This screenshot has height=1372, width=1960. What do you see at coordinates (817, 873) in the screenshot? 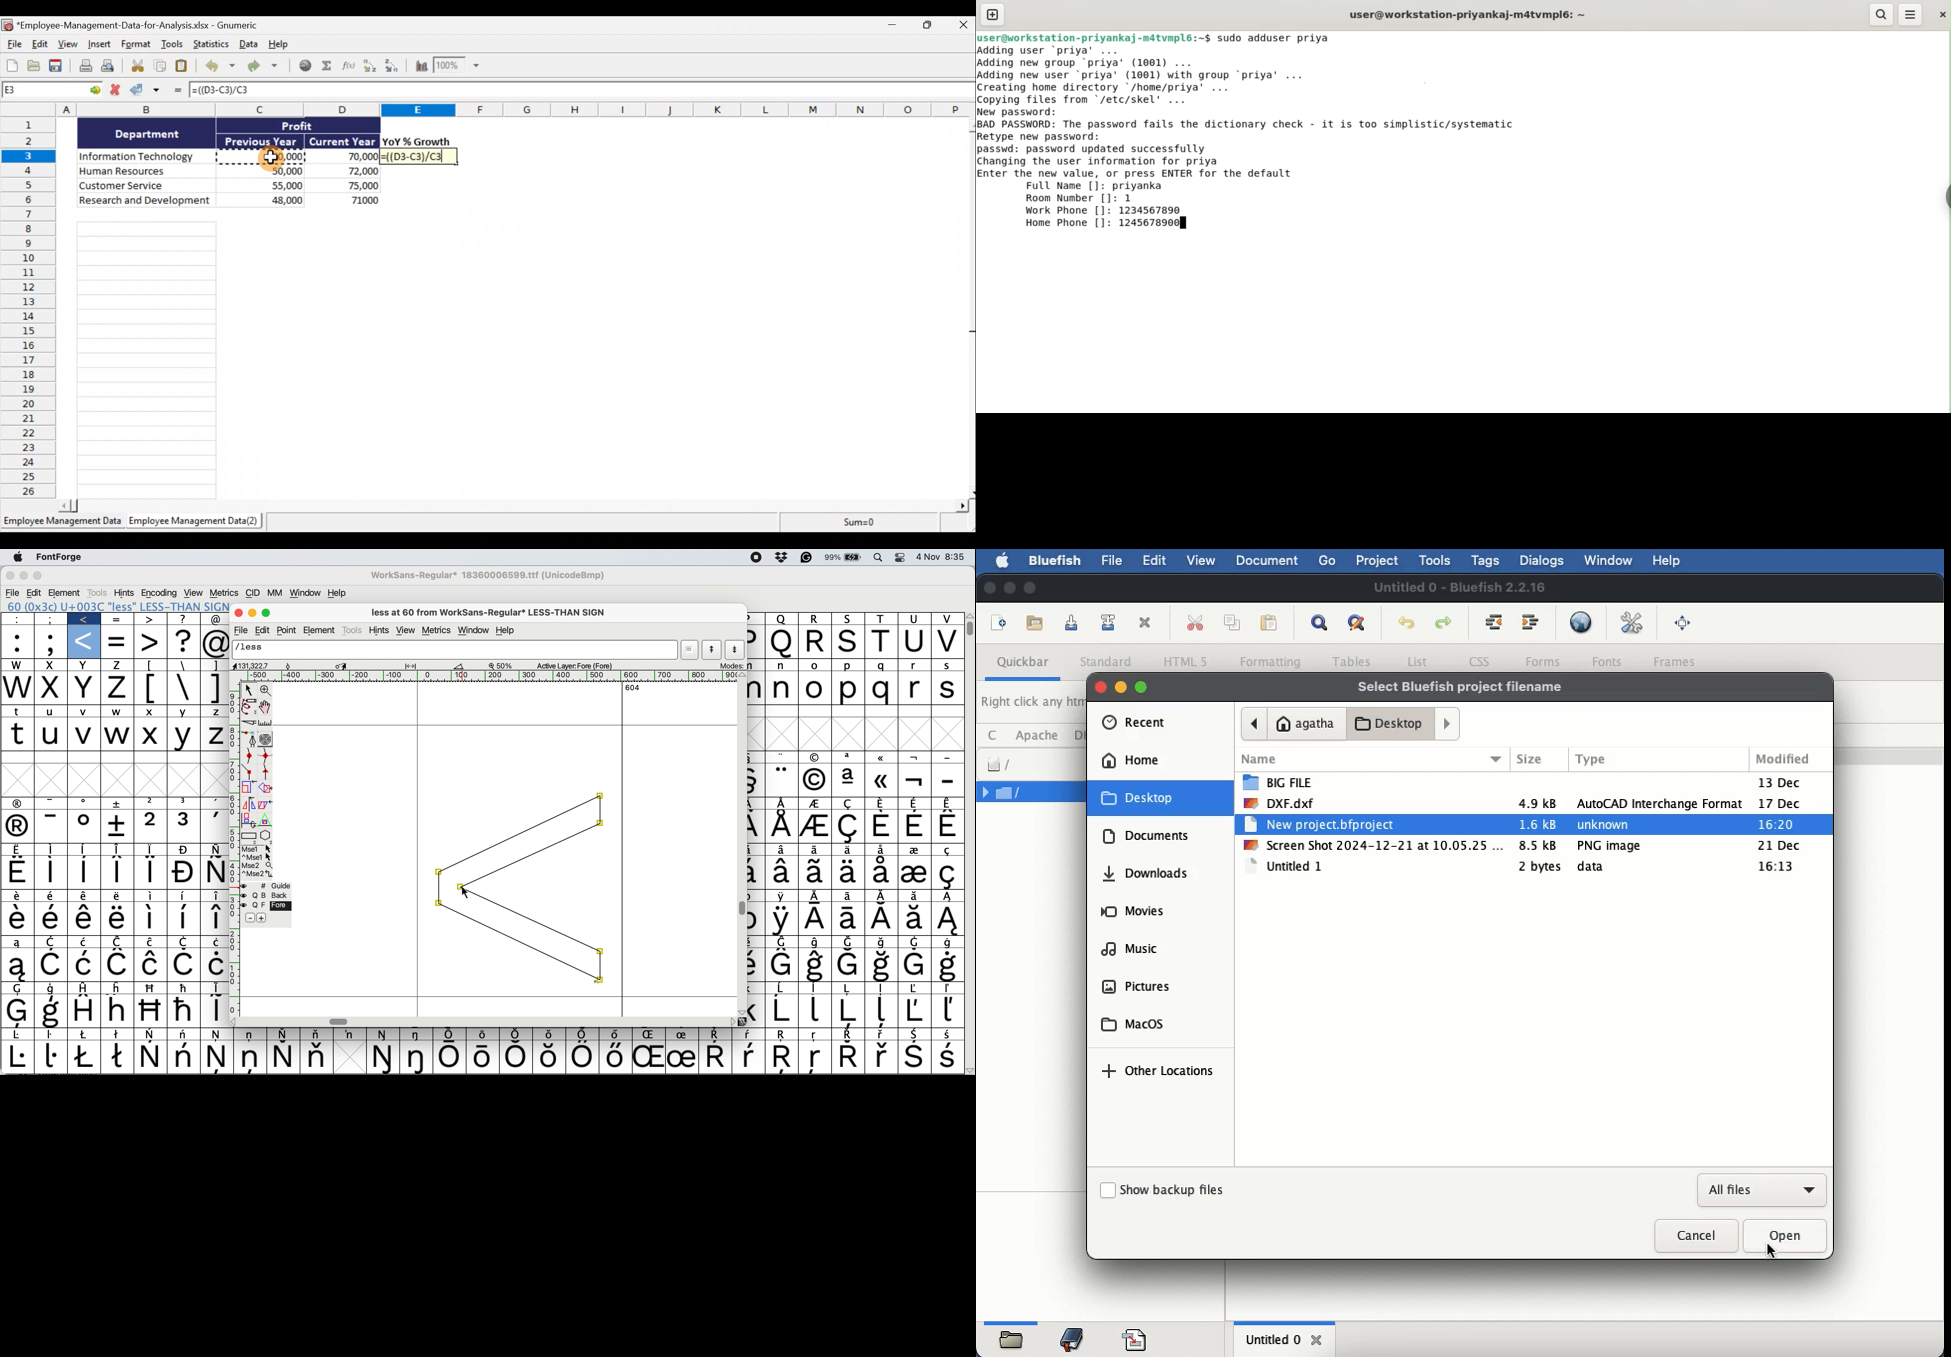
I see `Symbol` at bounding box center [817, 873].